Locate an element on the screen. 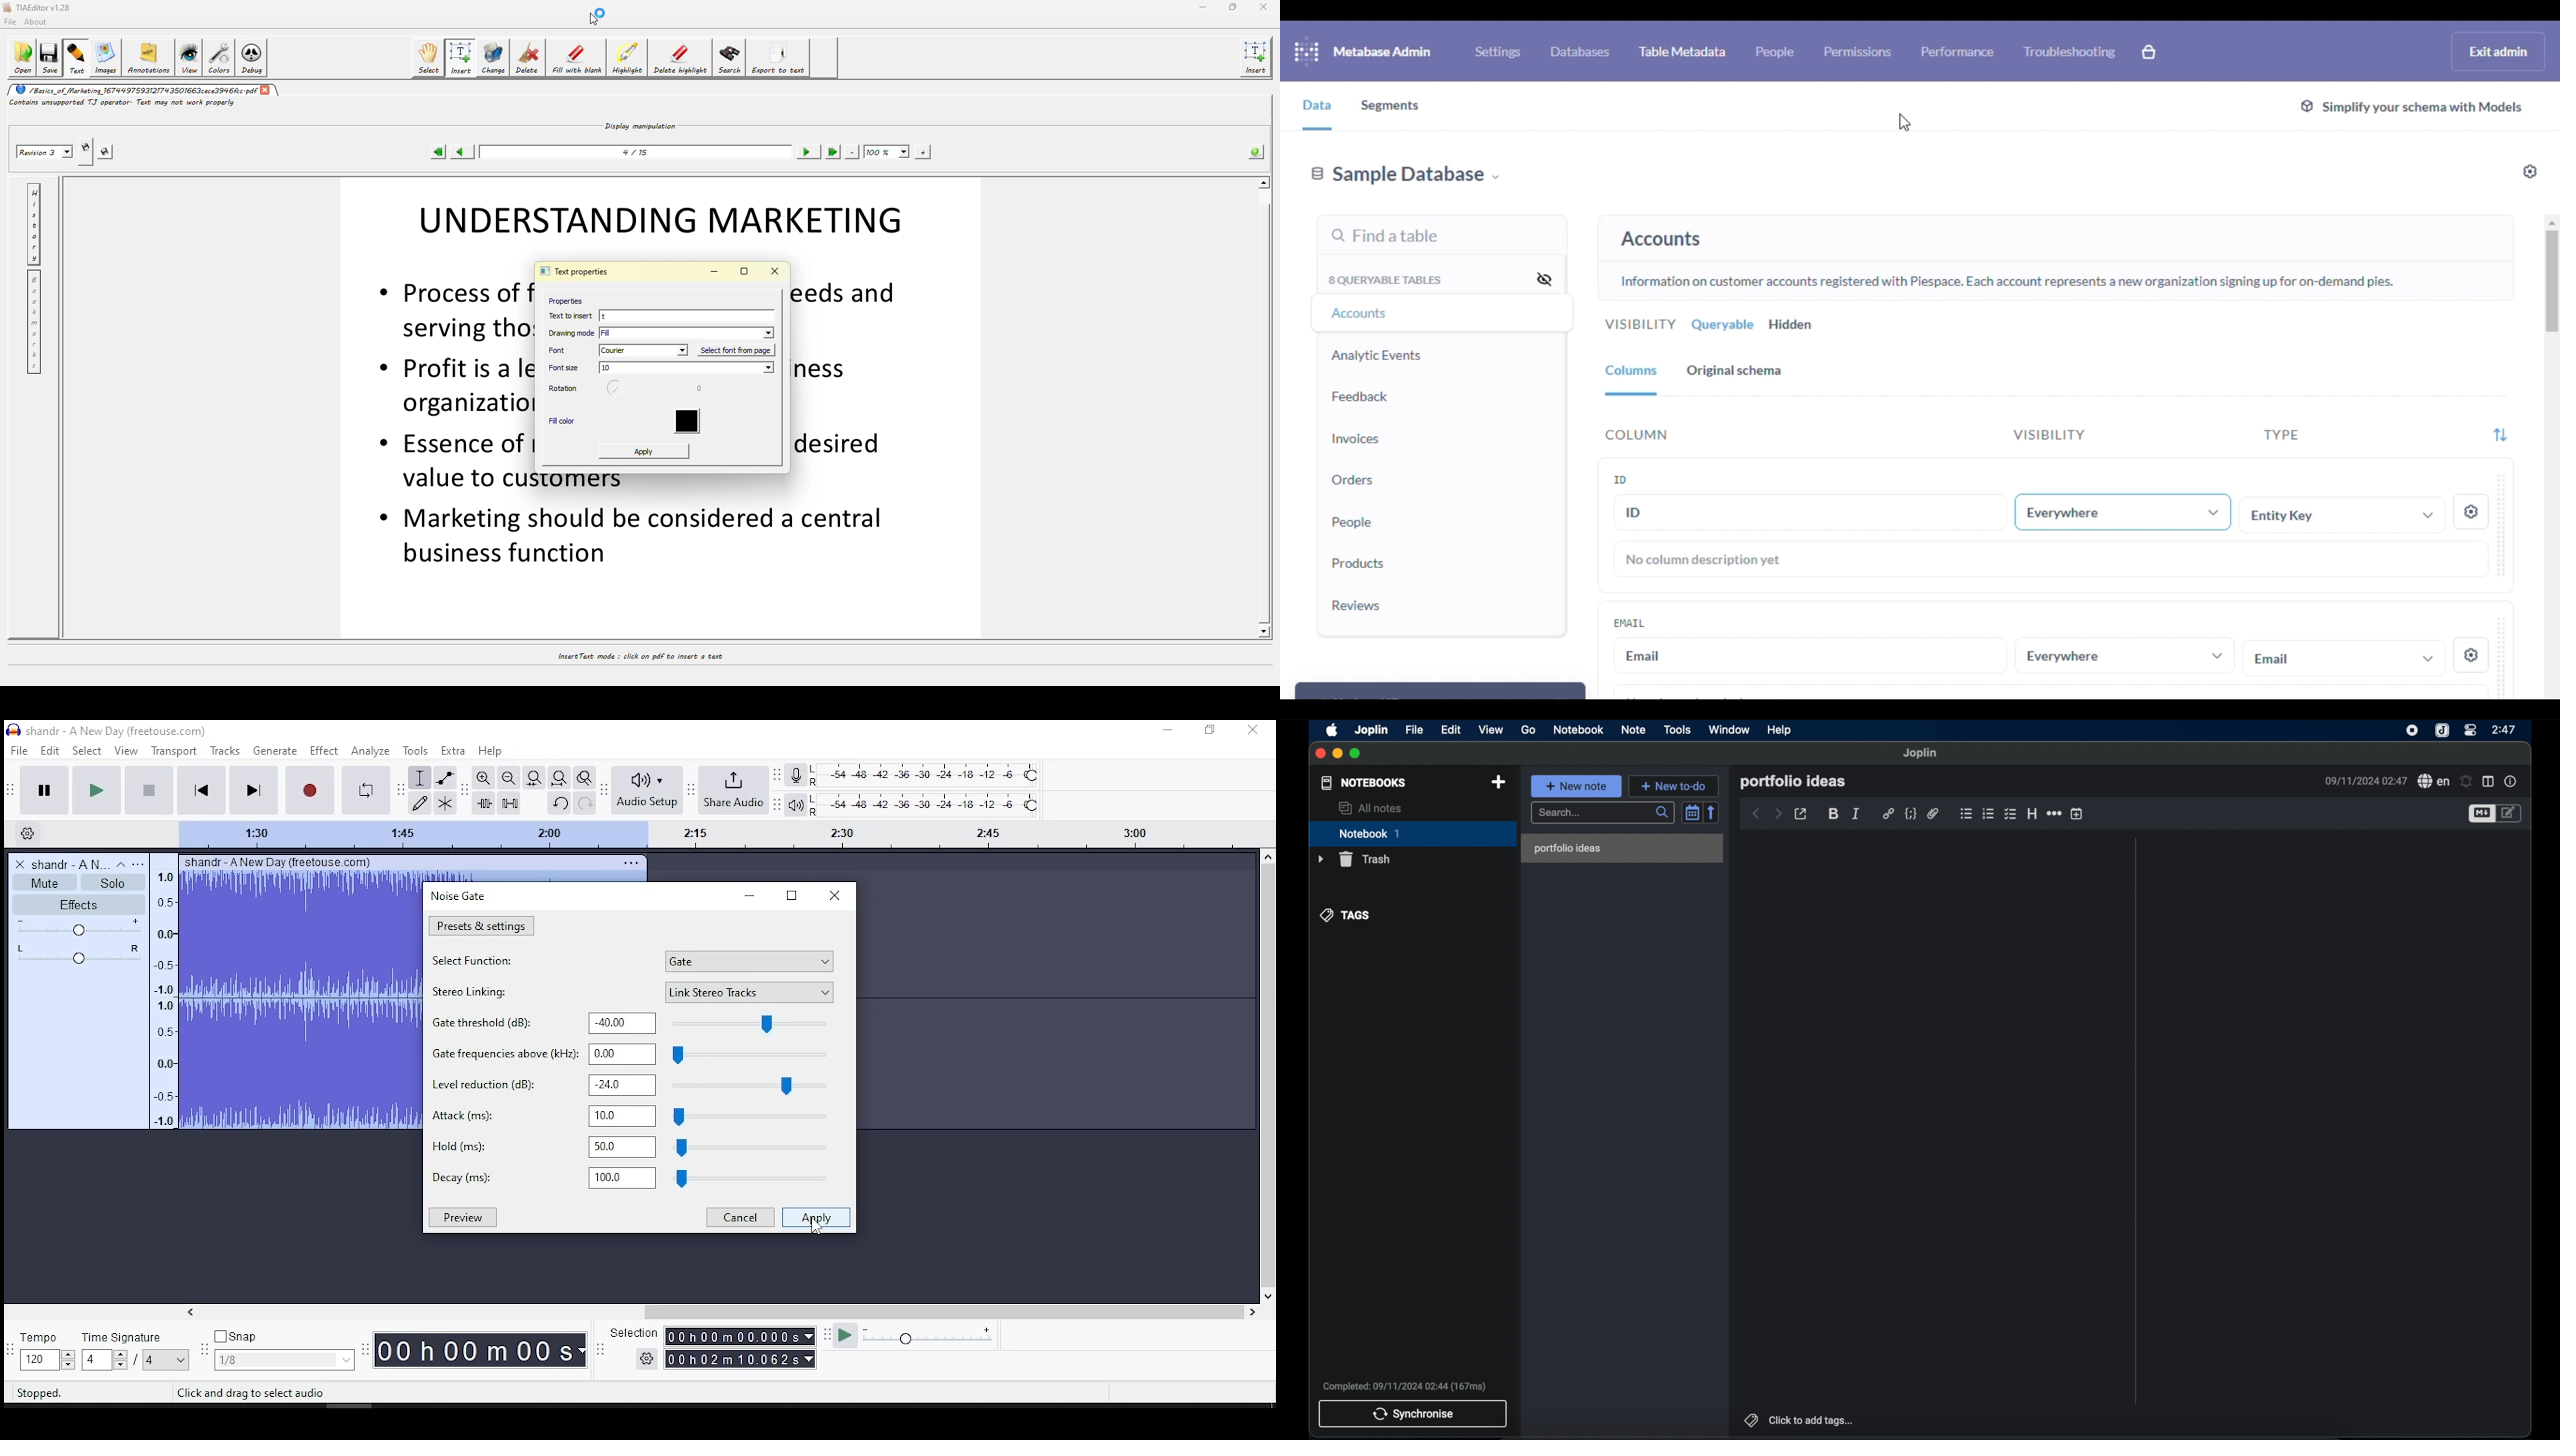 Image resolution: width=2576 pixels, height=1456 pixels. heading is located at coordinates (2032, 813).